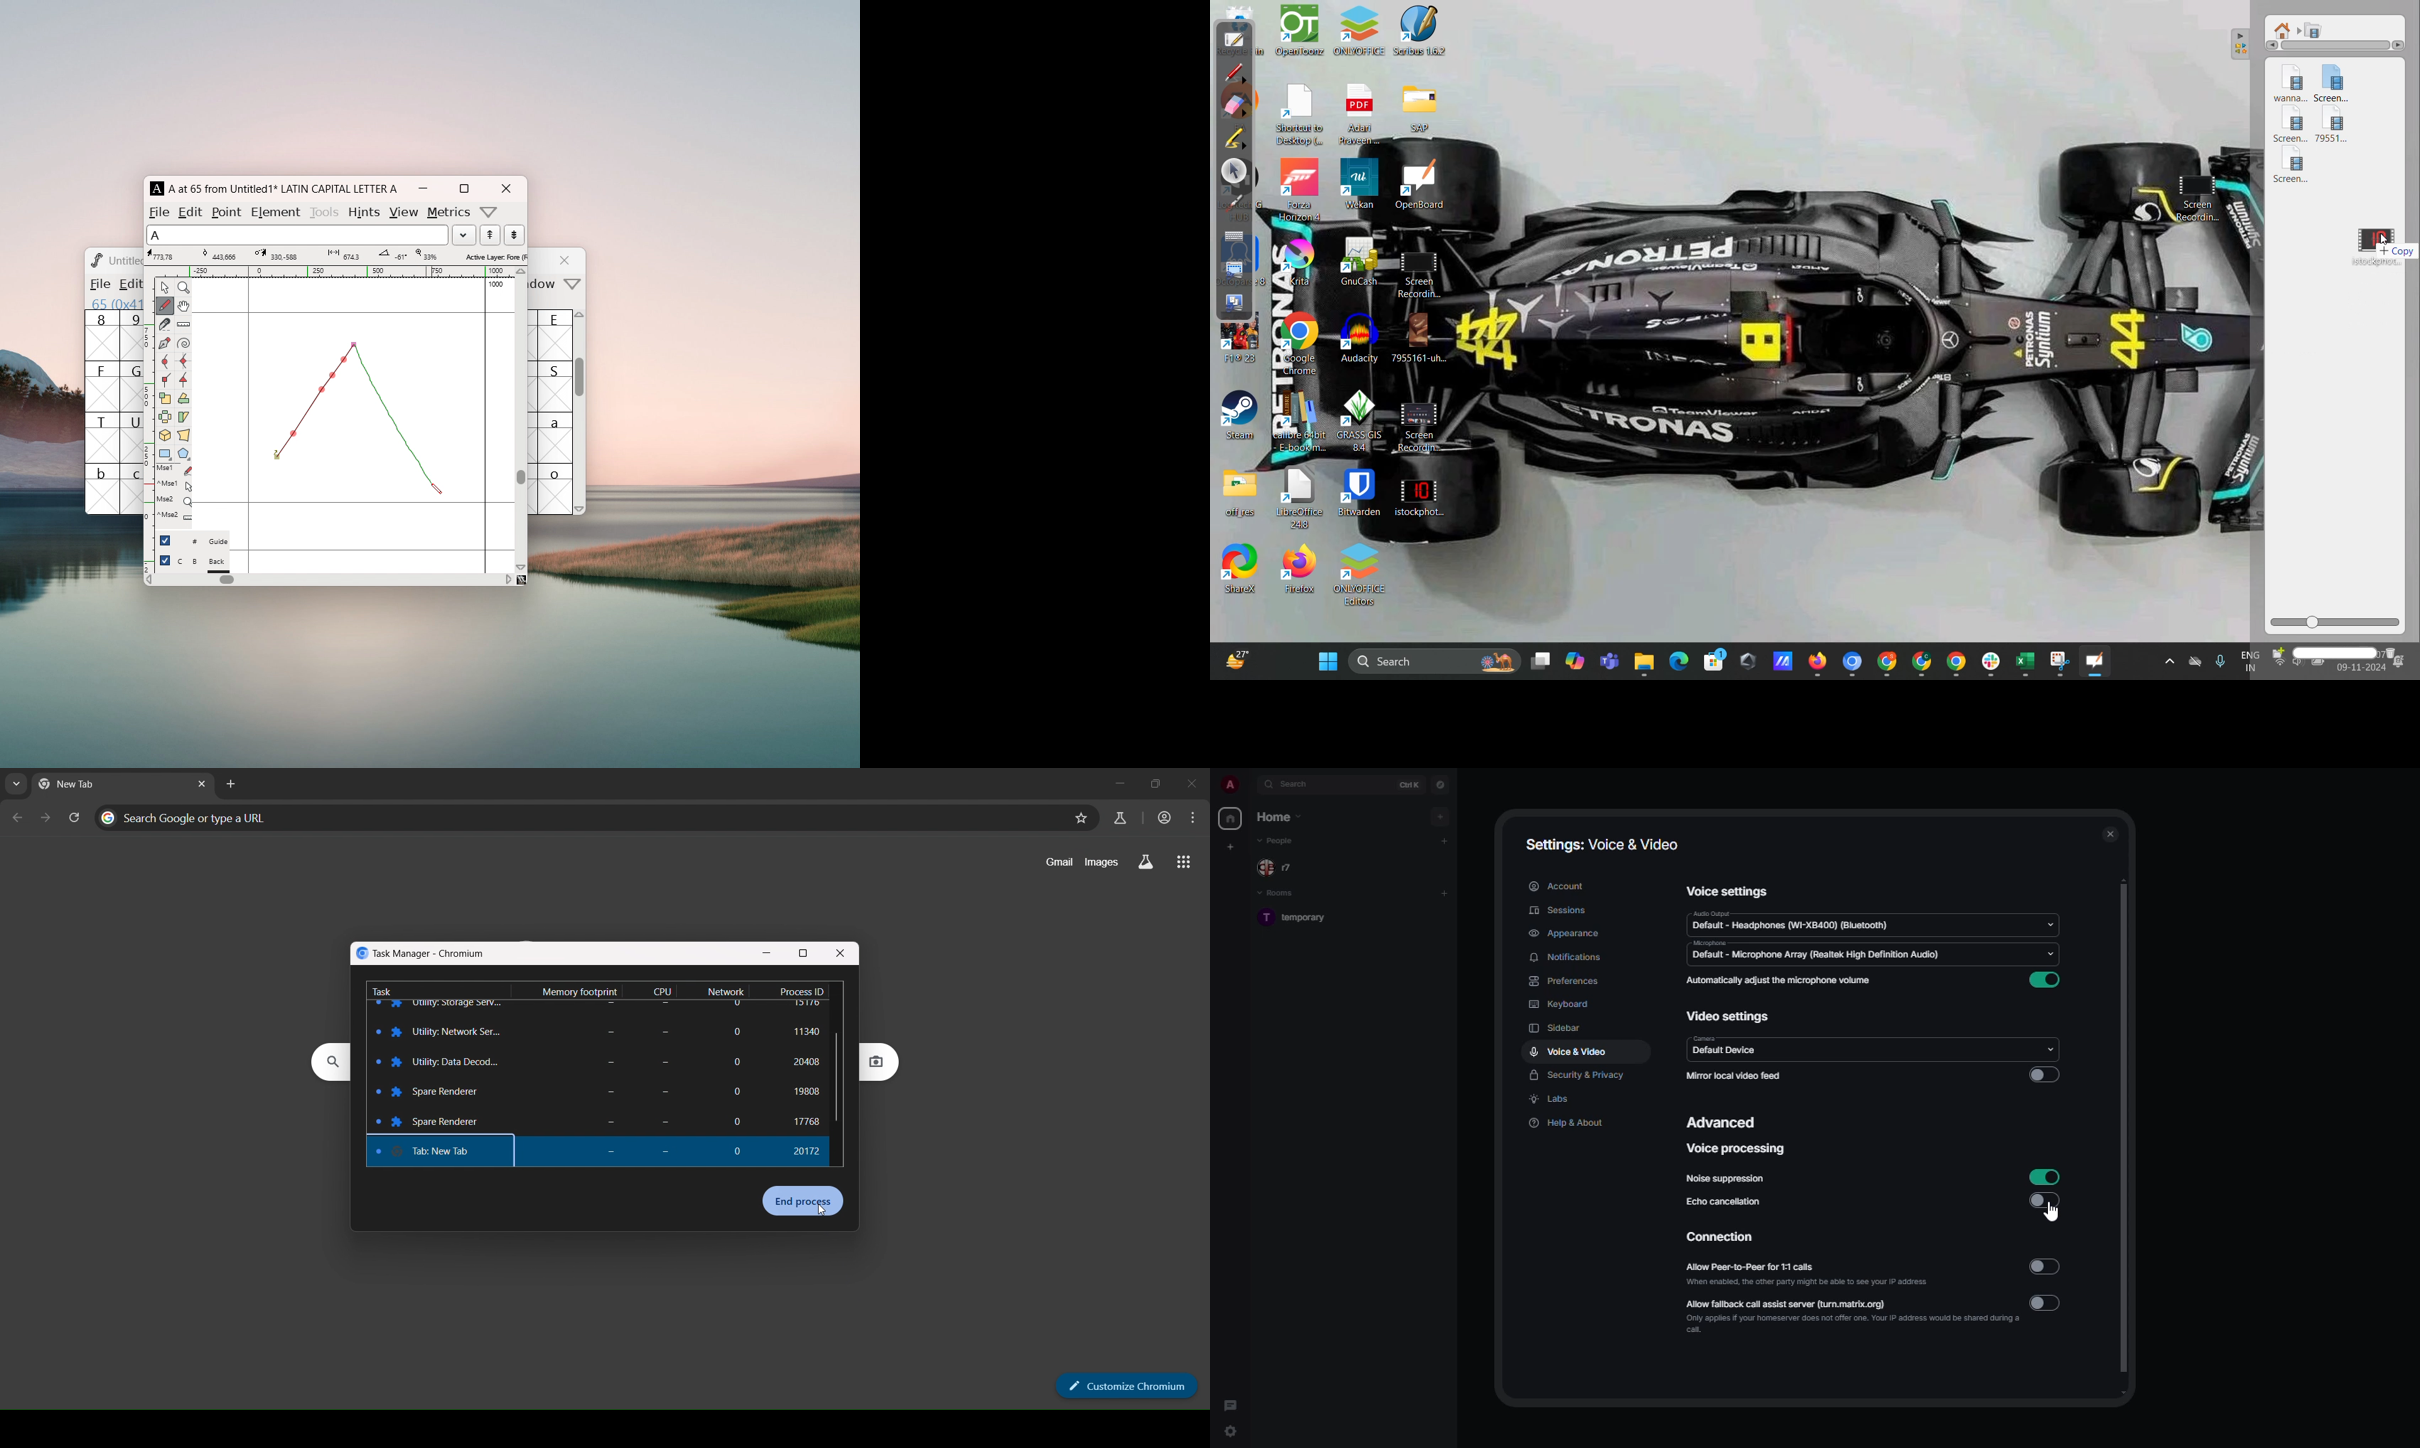 Image resolution: width=2436 pixels, height=1456 pixels. I want to click on , so click(128, 285).